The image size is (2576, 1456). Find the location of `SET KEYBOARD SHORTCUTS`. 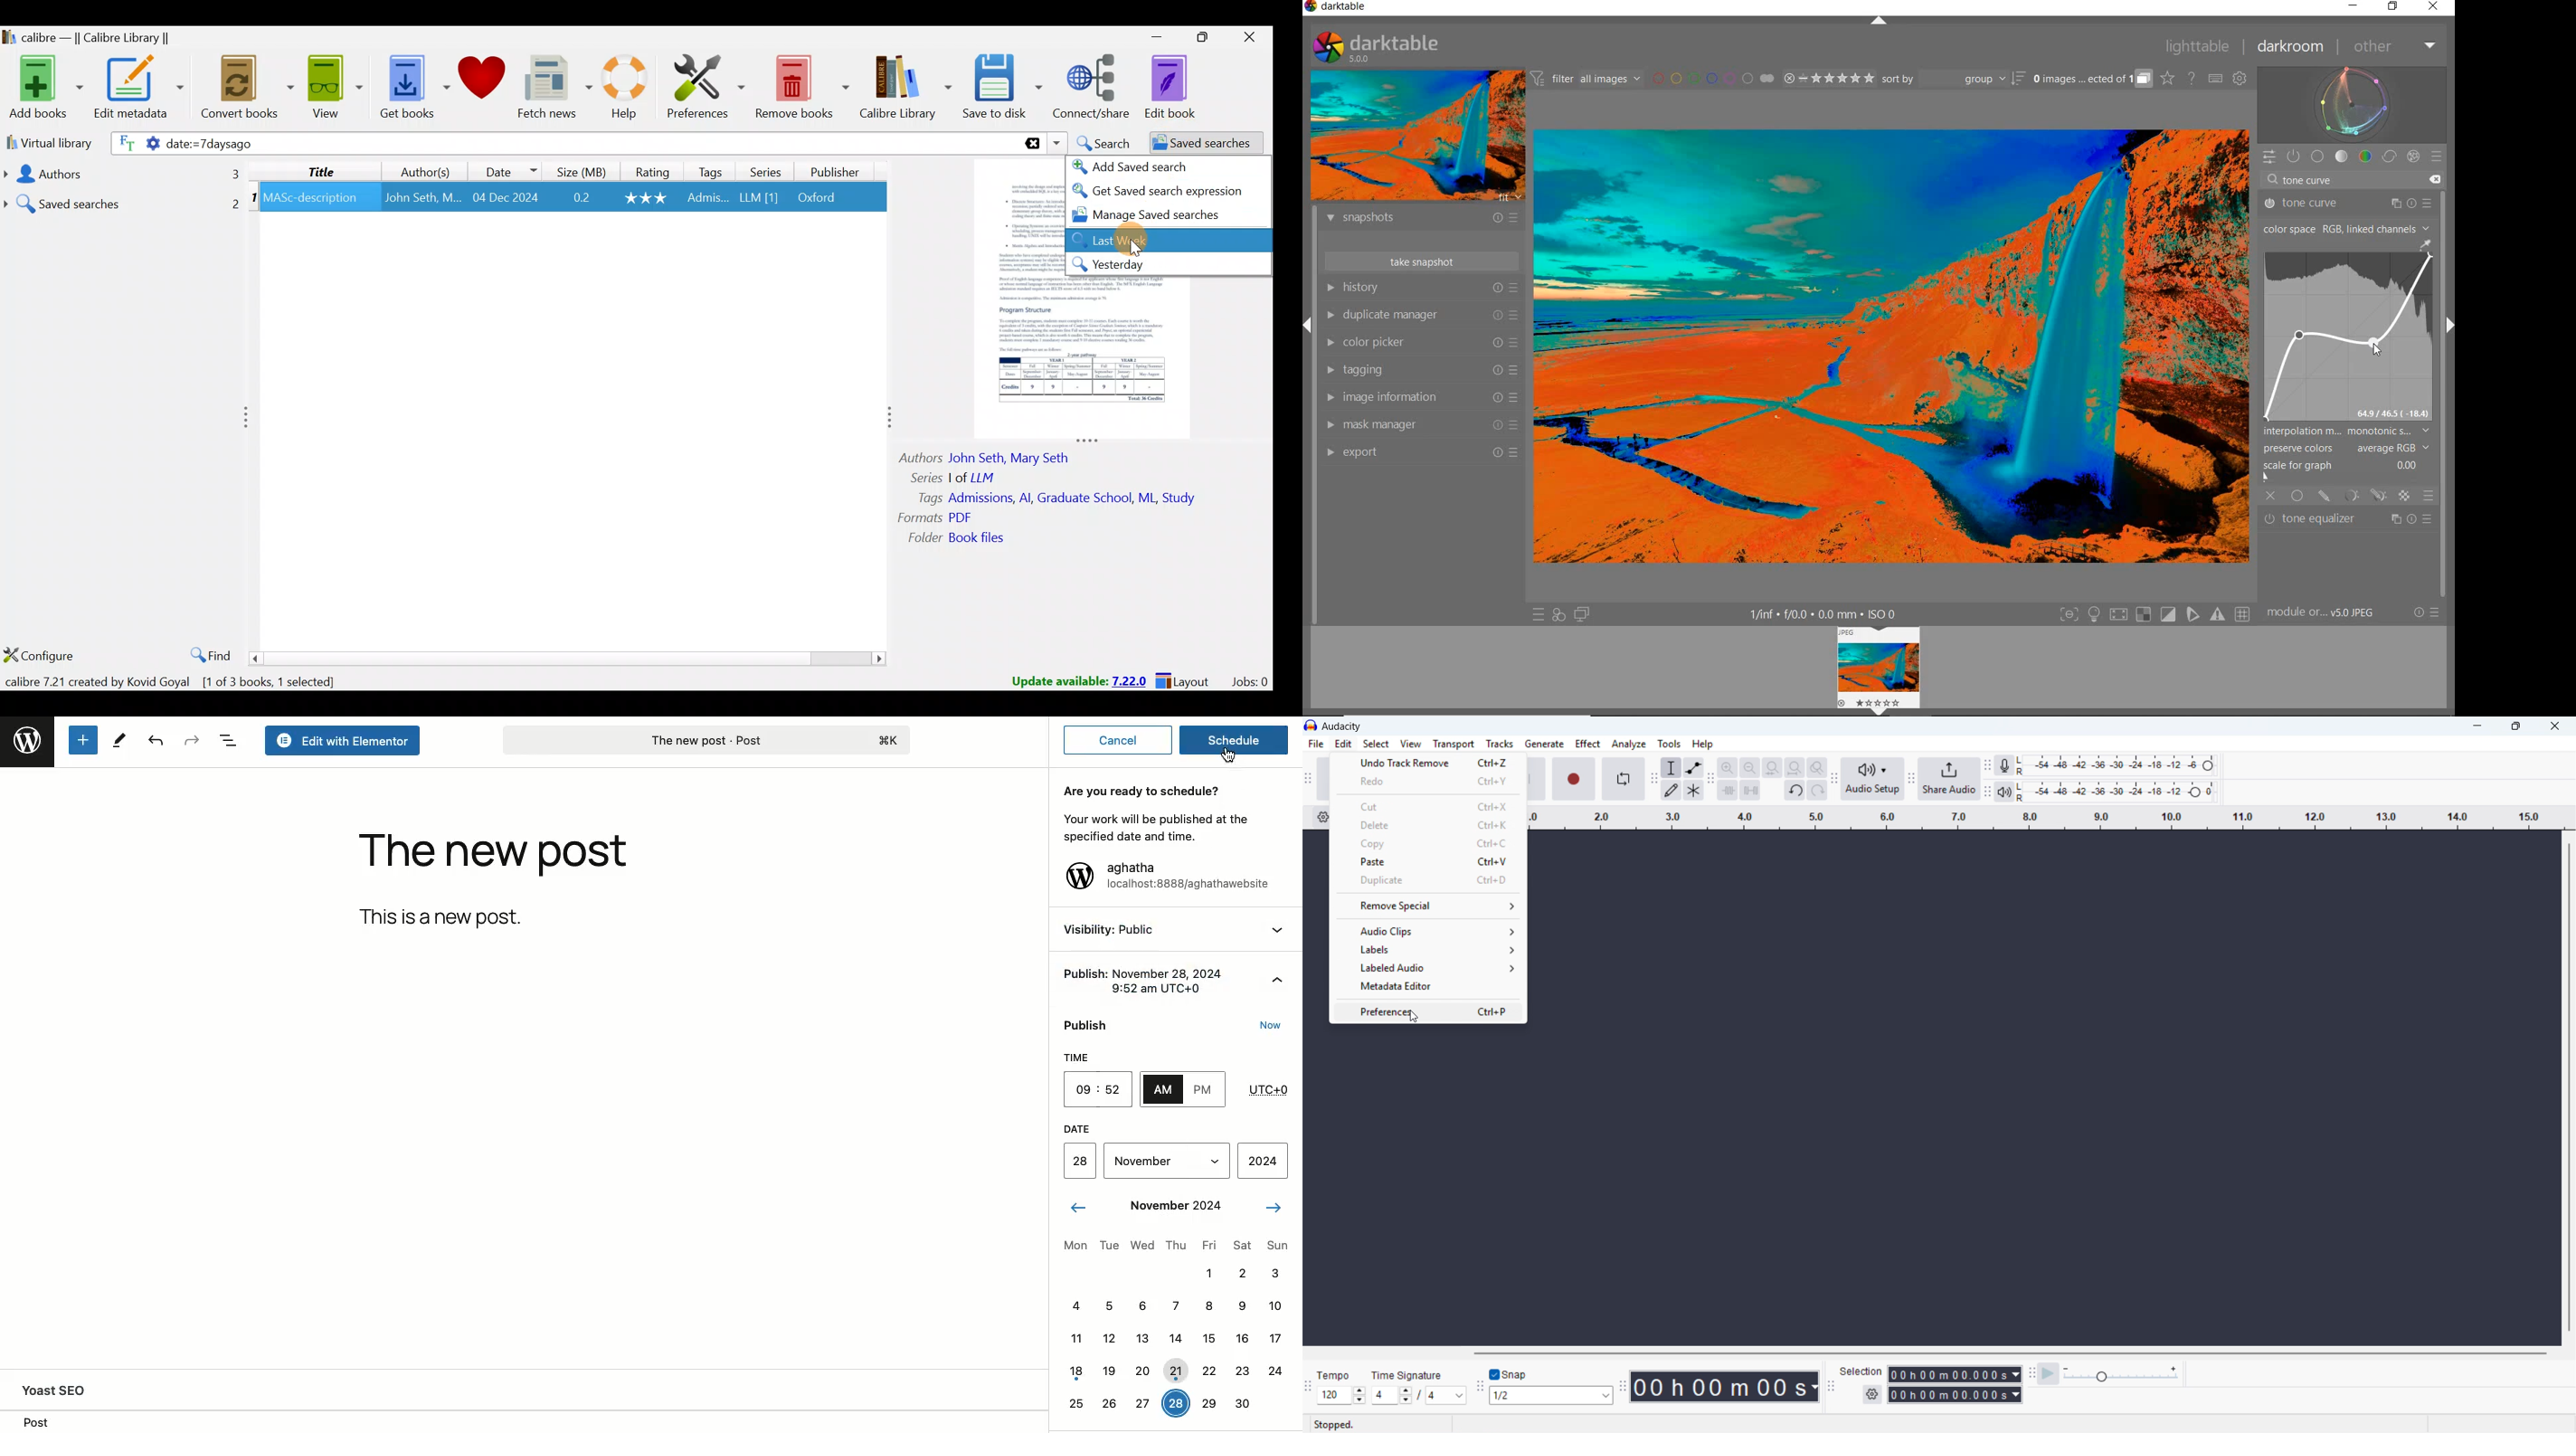

SET KEYBOARD SHORTCUTS is located at coordinates (2216, 79).